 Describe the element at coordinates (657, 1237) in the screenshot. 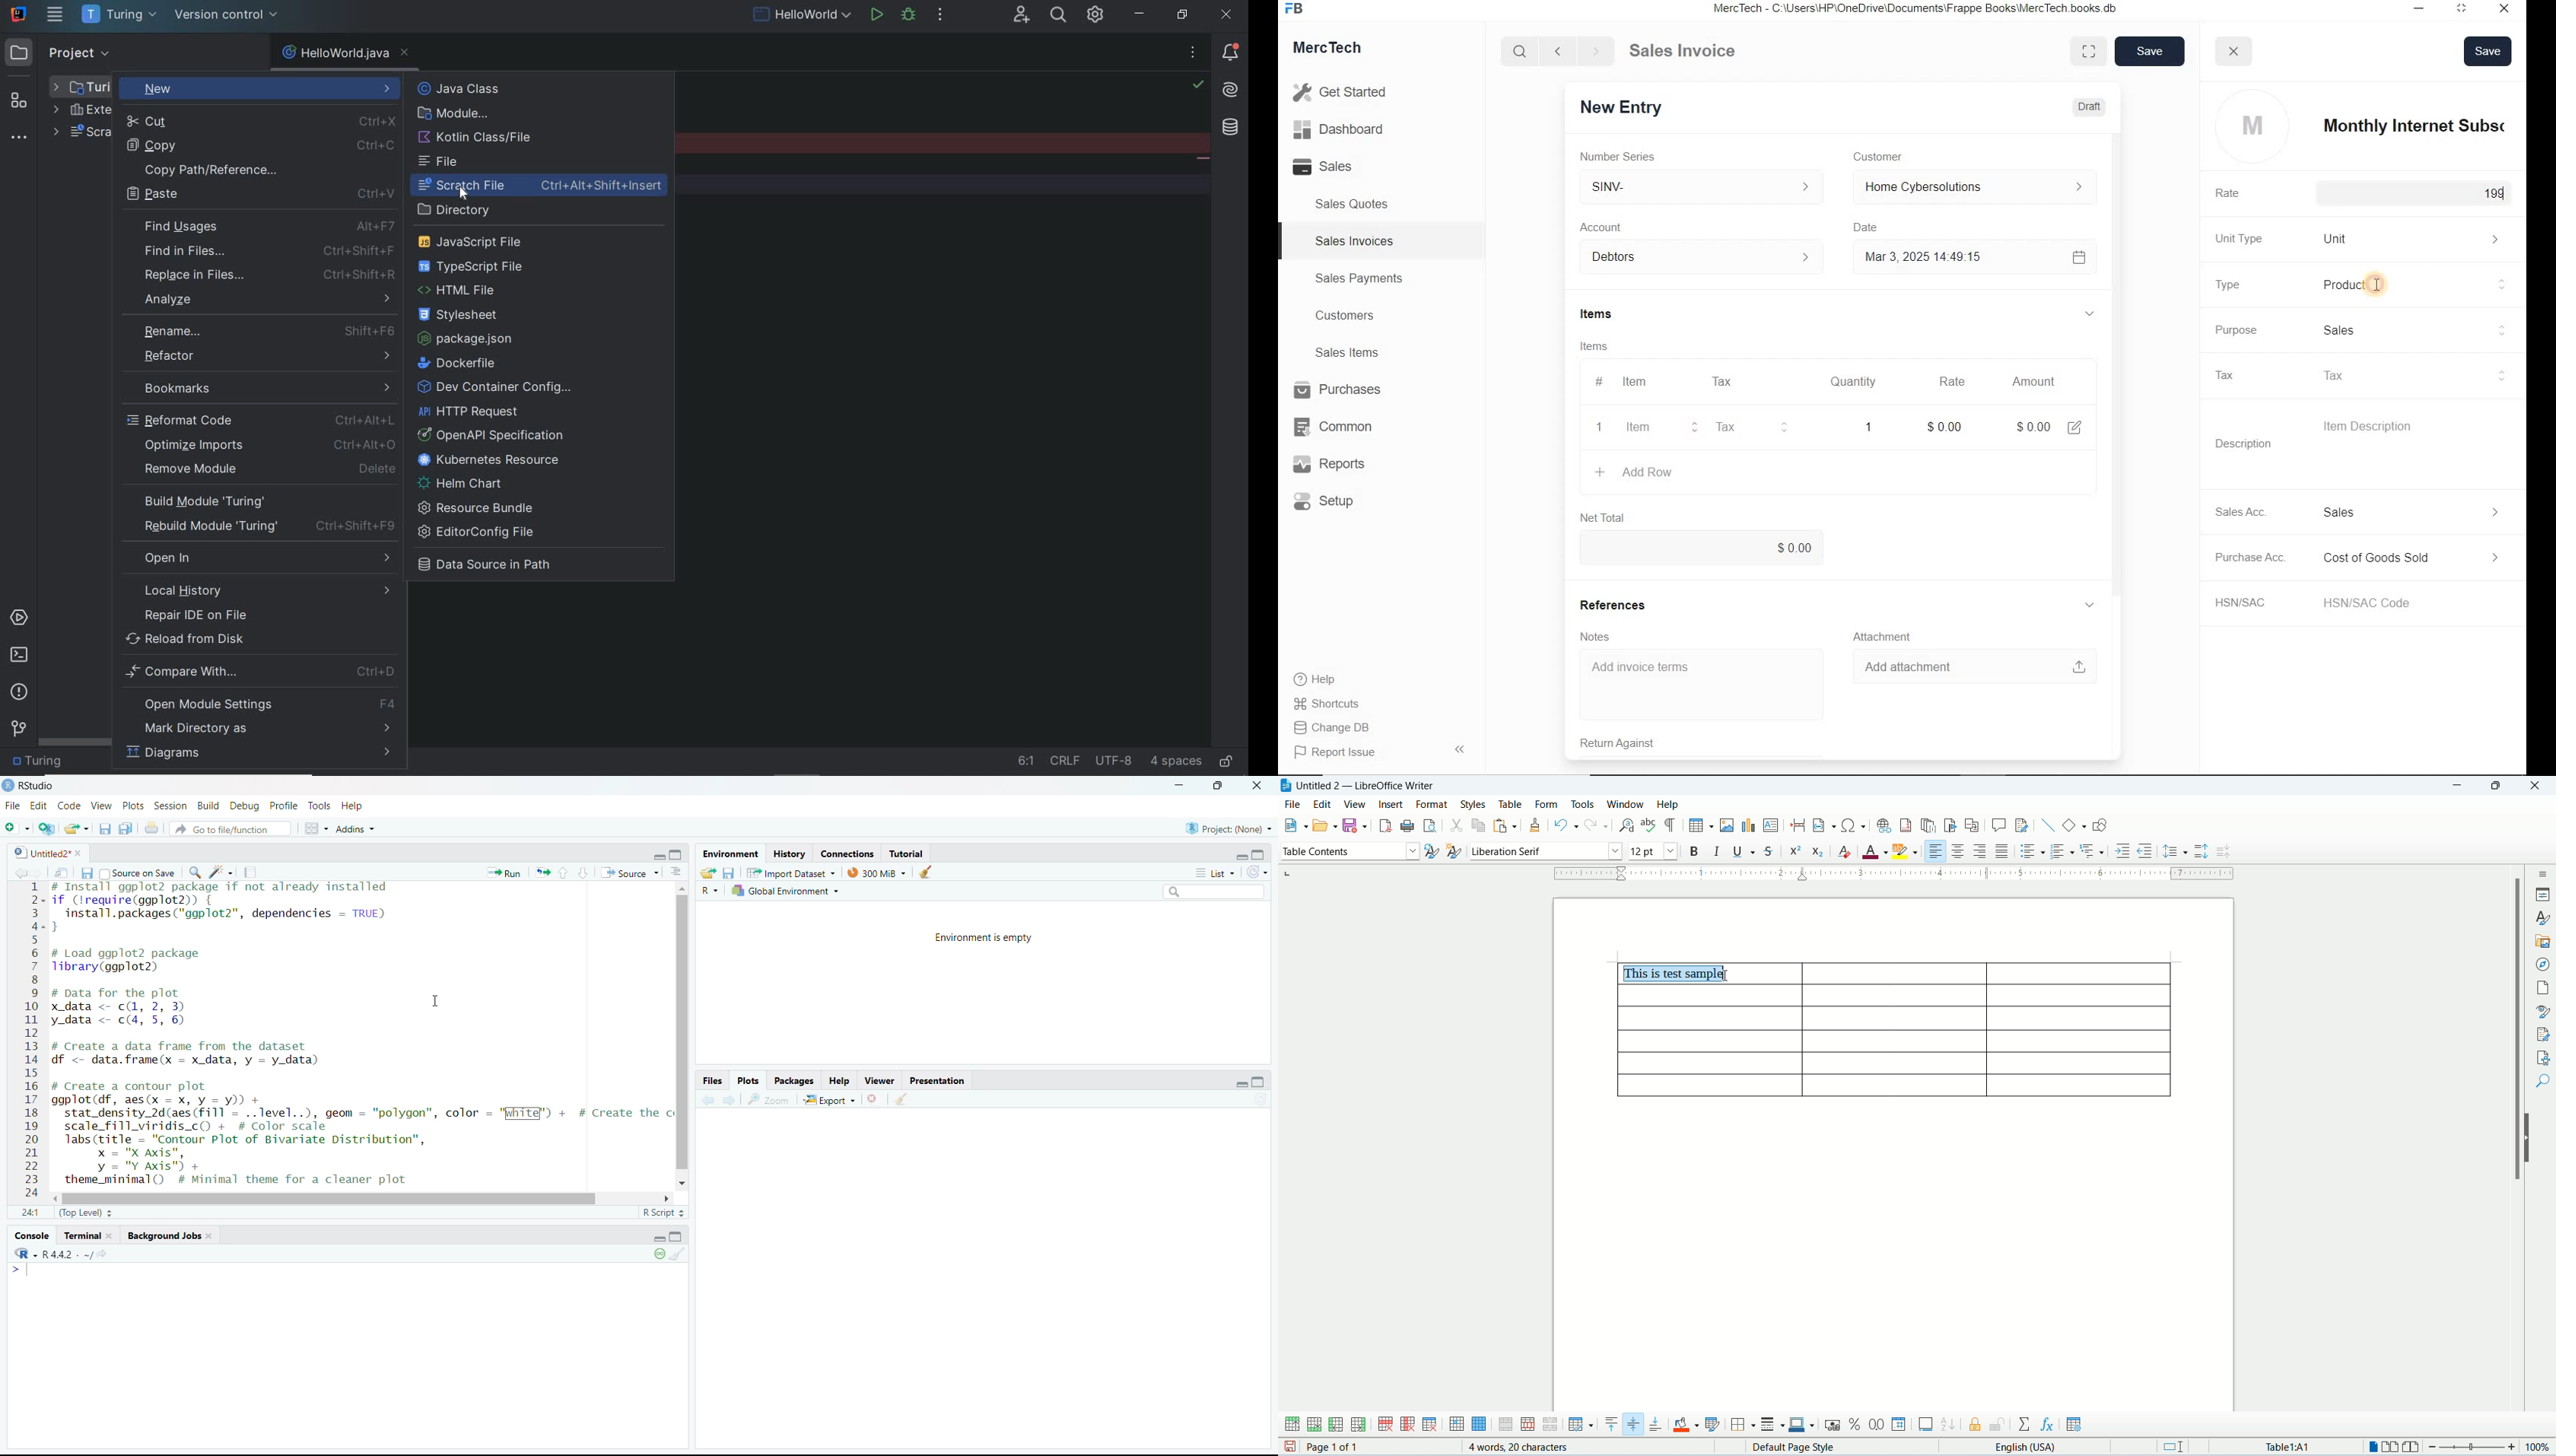

I see `hide r script` at that location.